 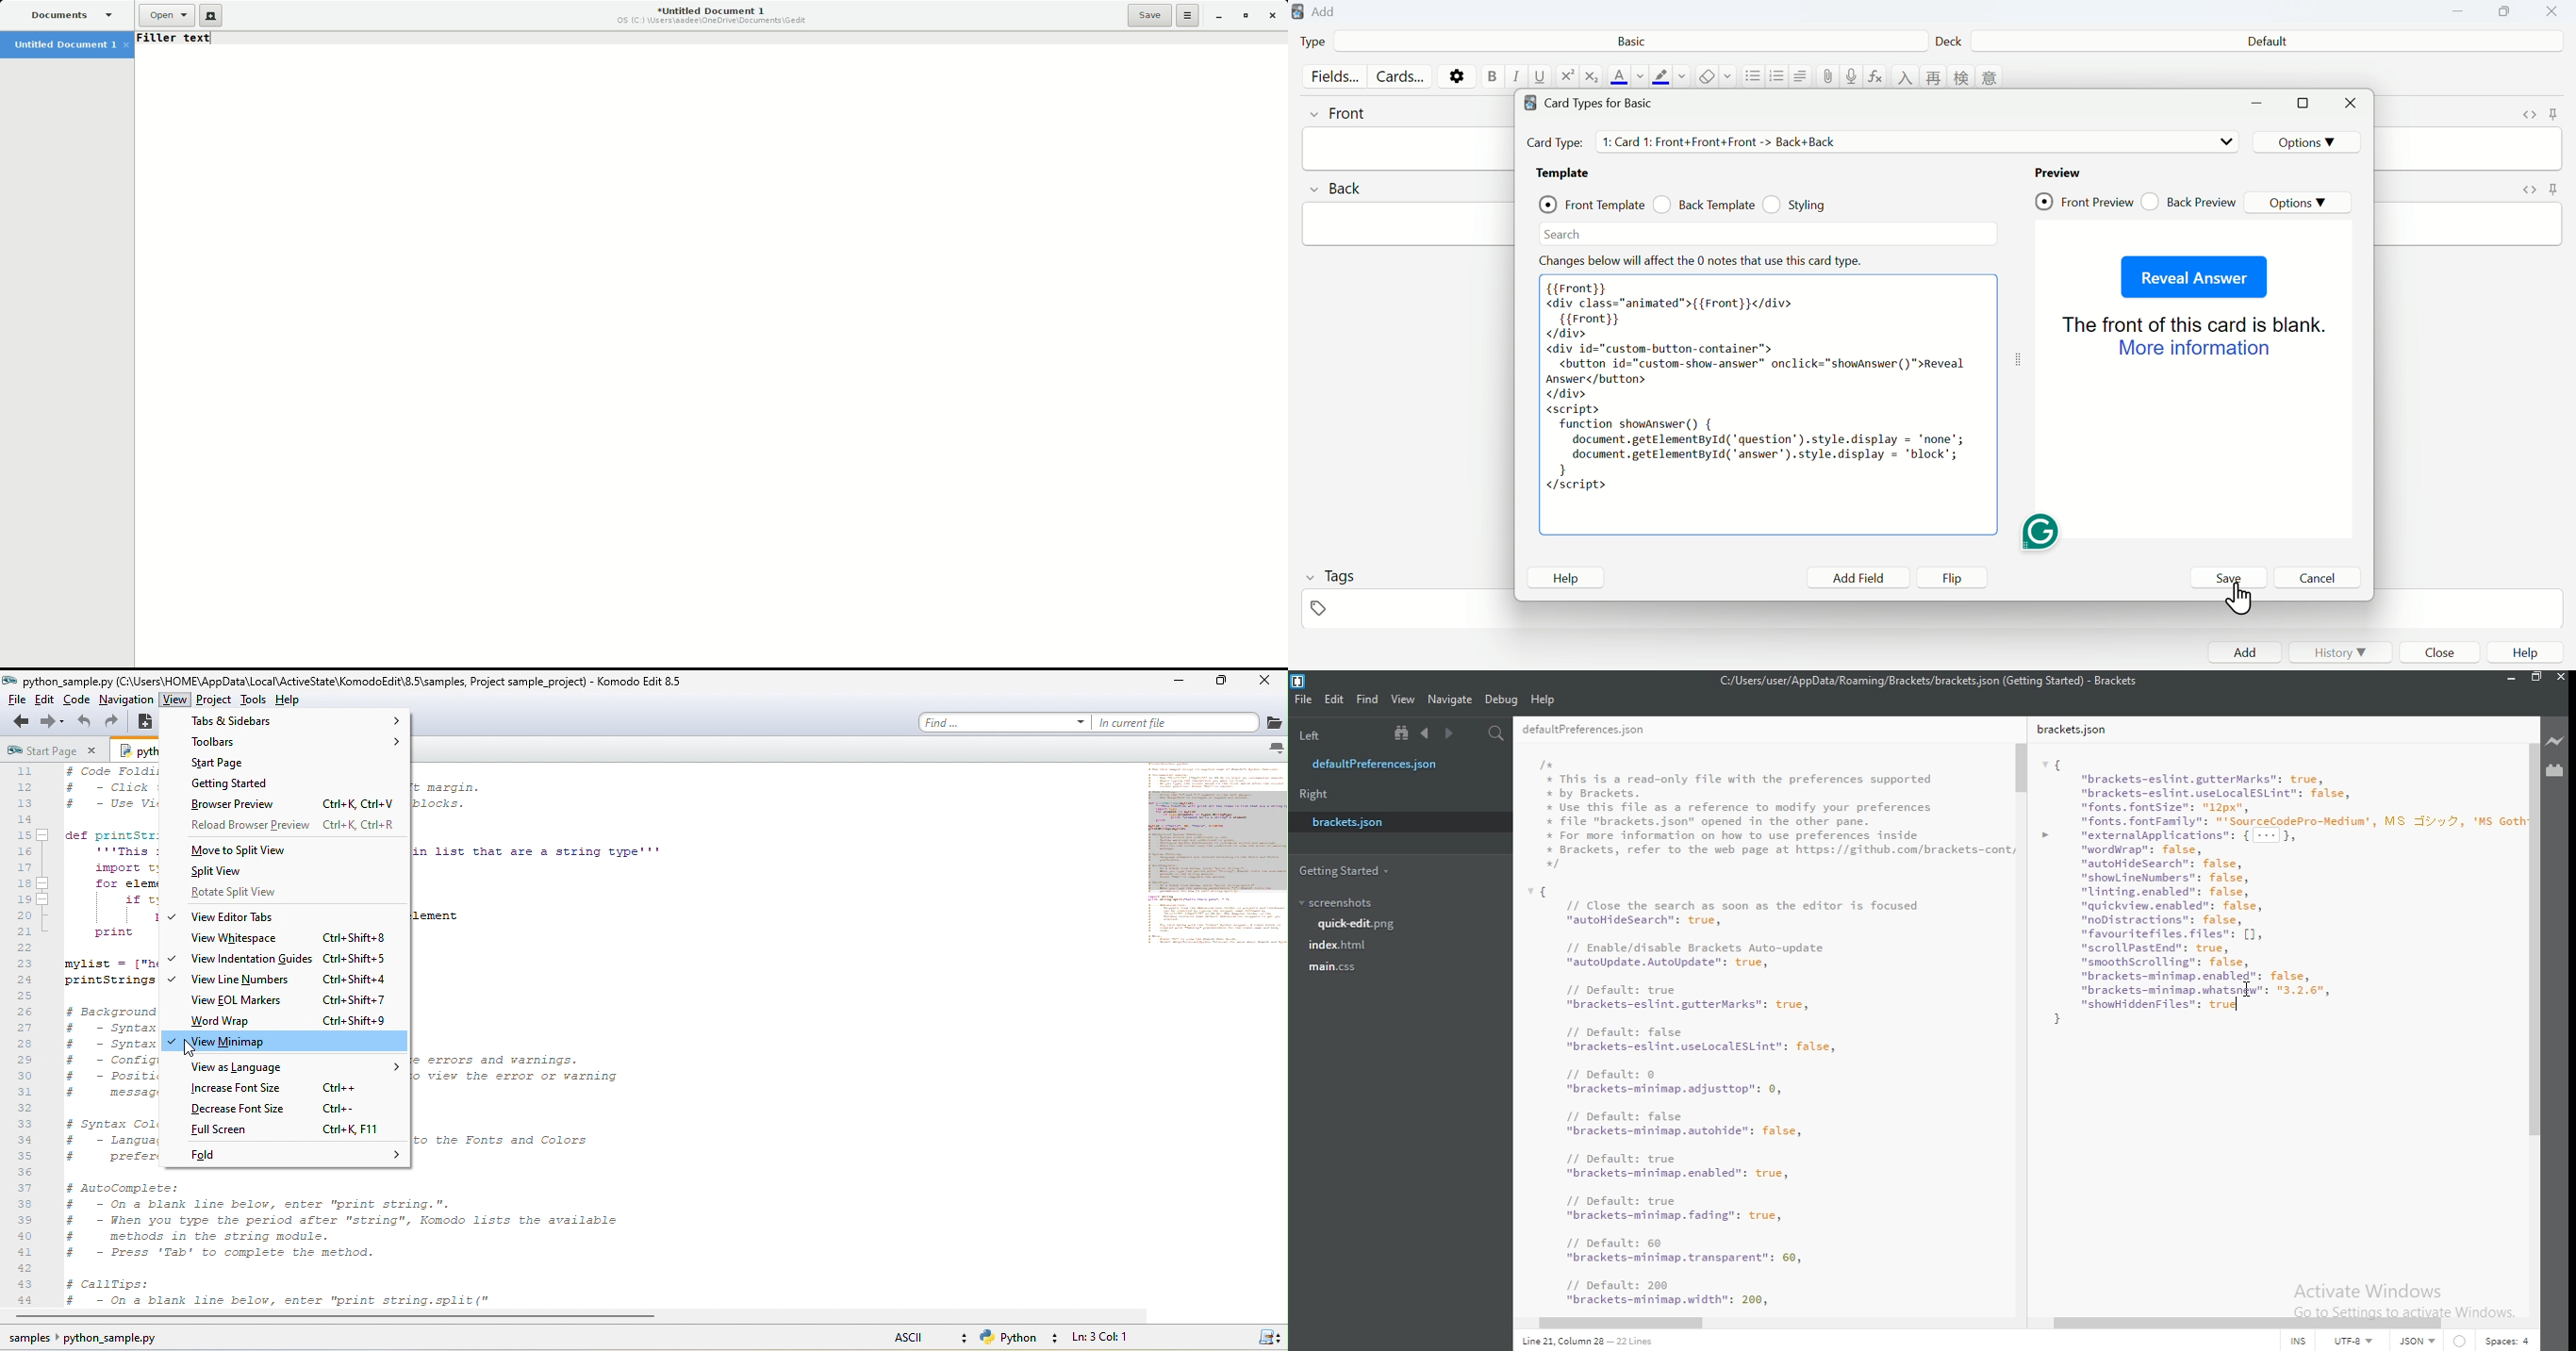 I want to click on search, so click(x=1491, y=735).